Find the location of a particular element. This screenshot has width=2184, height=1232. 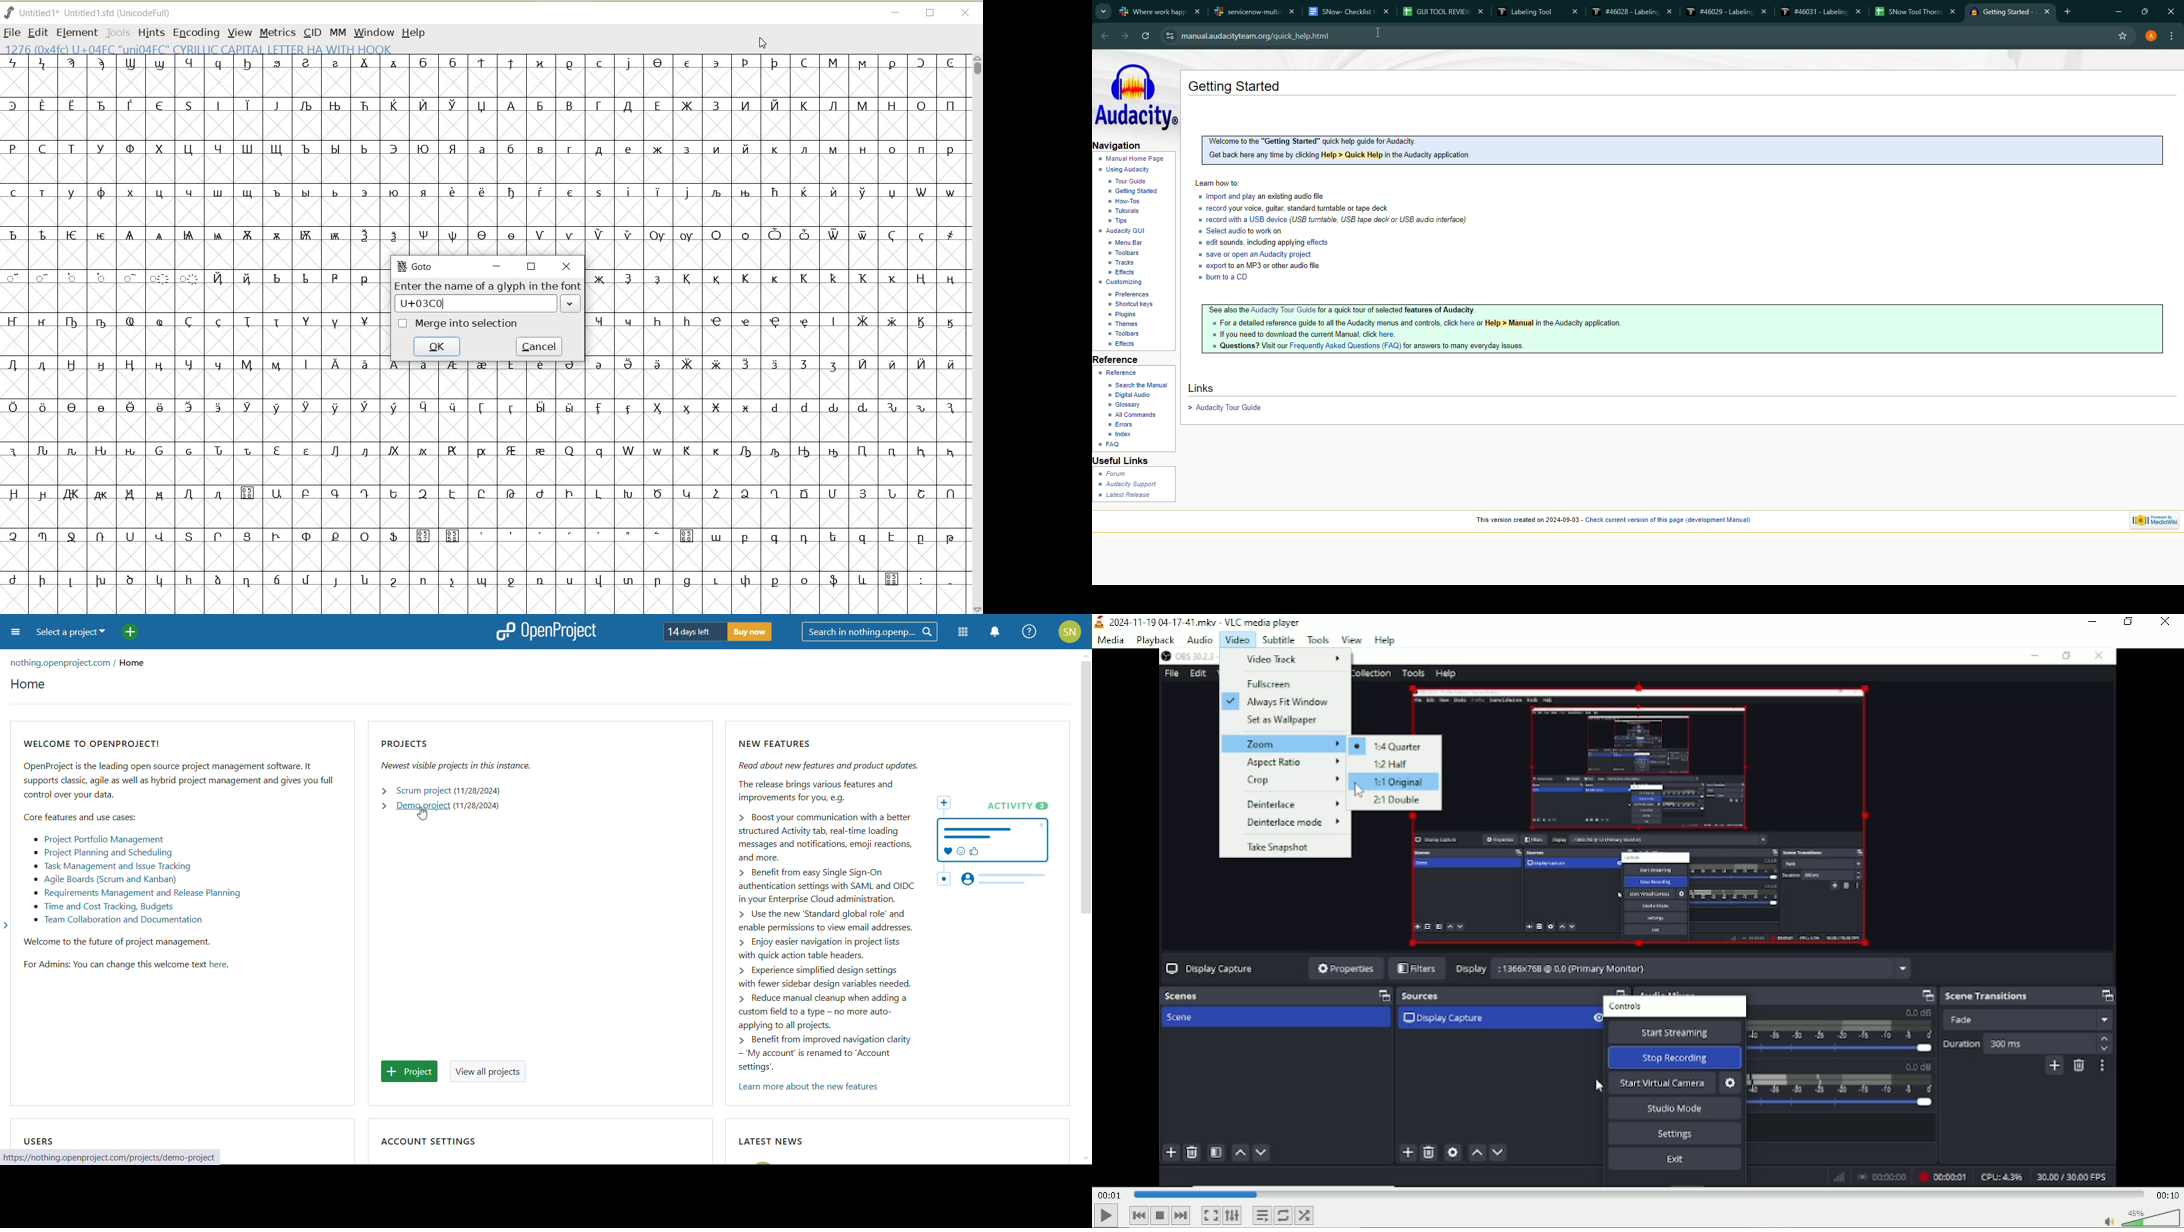

View Site Information is located at coordinates (1168, 35).